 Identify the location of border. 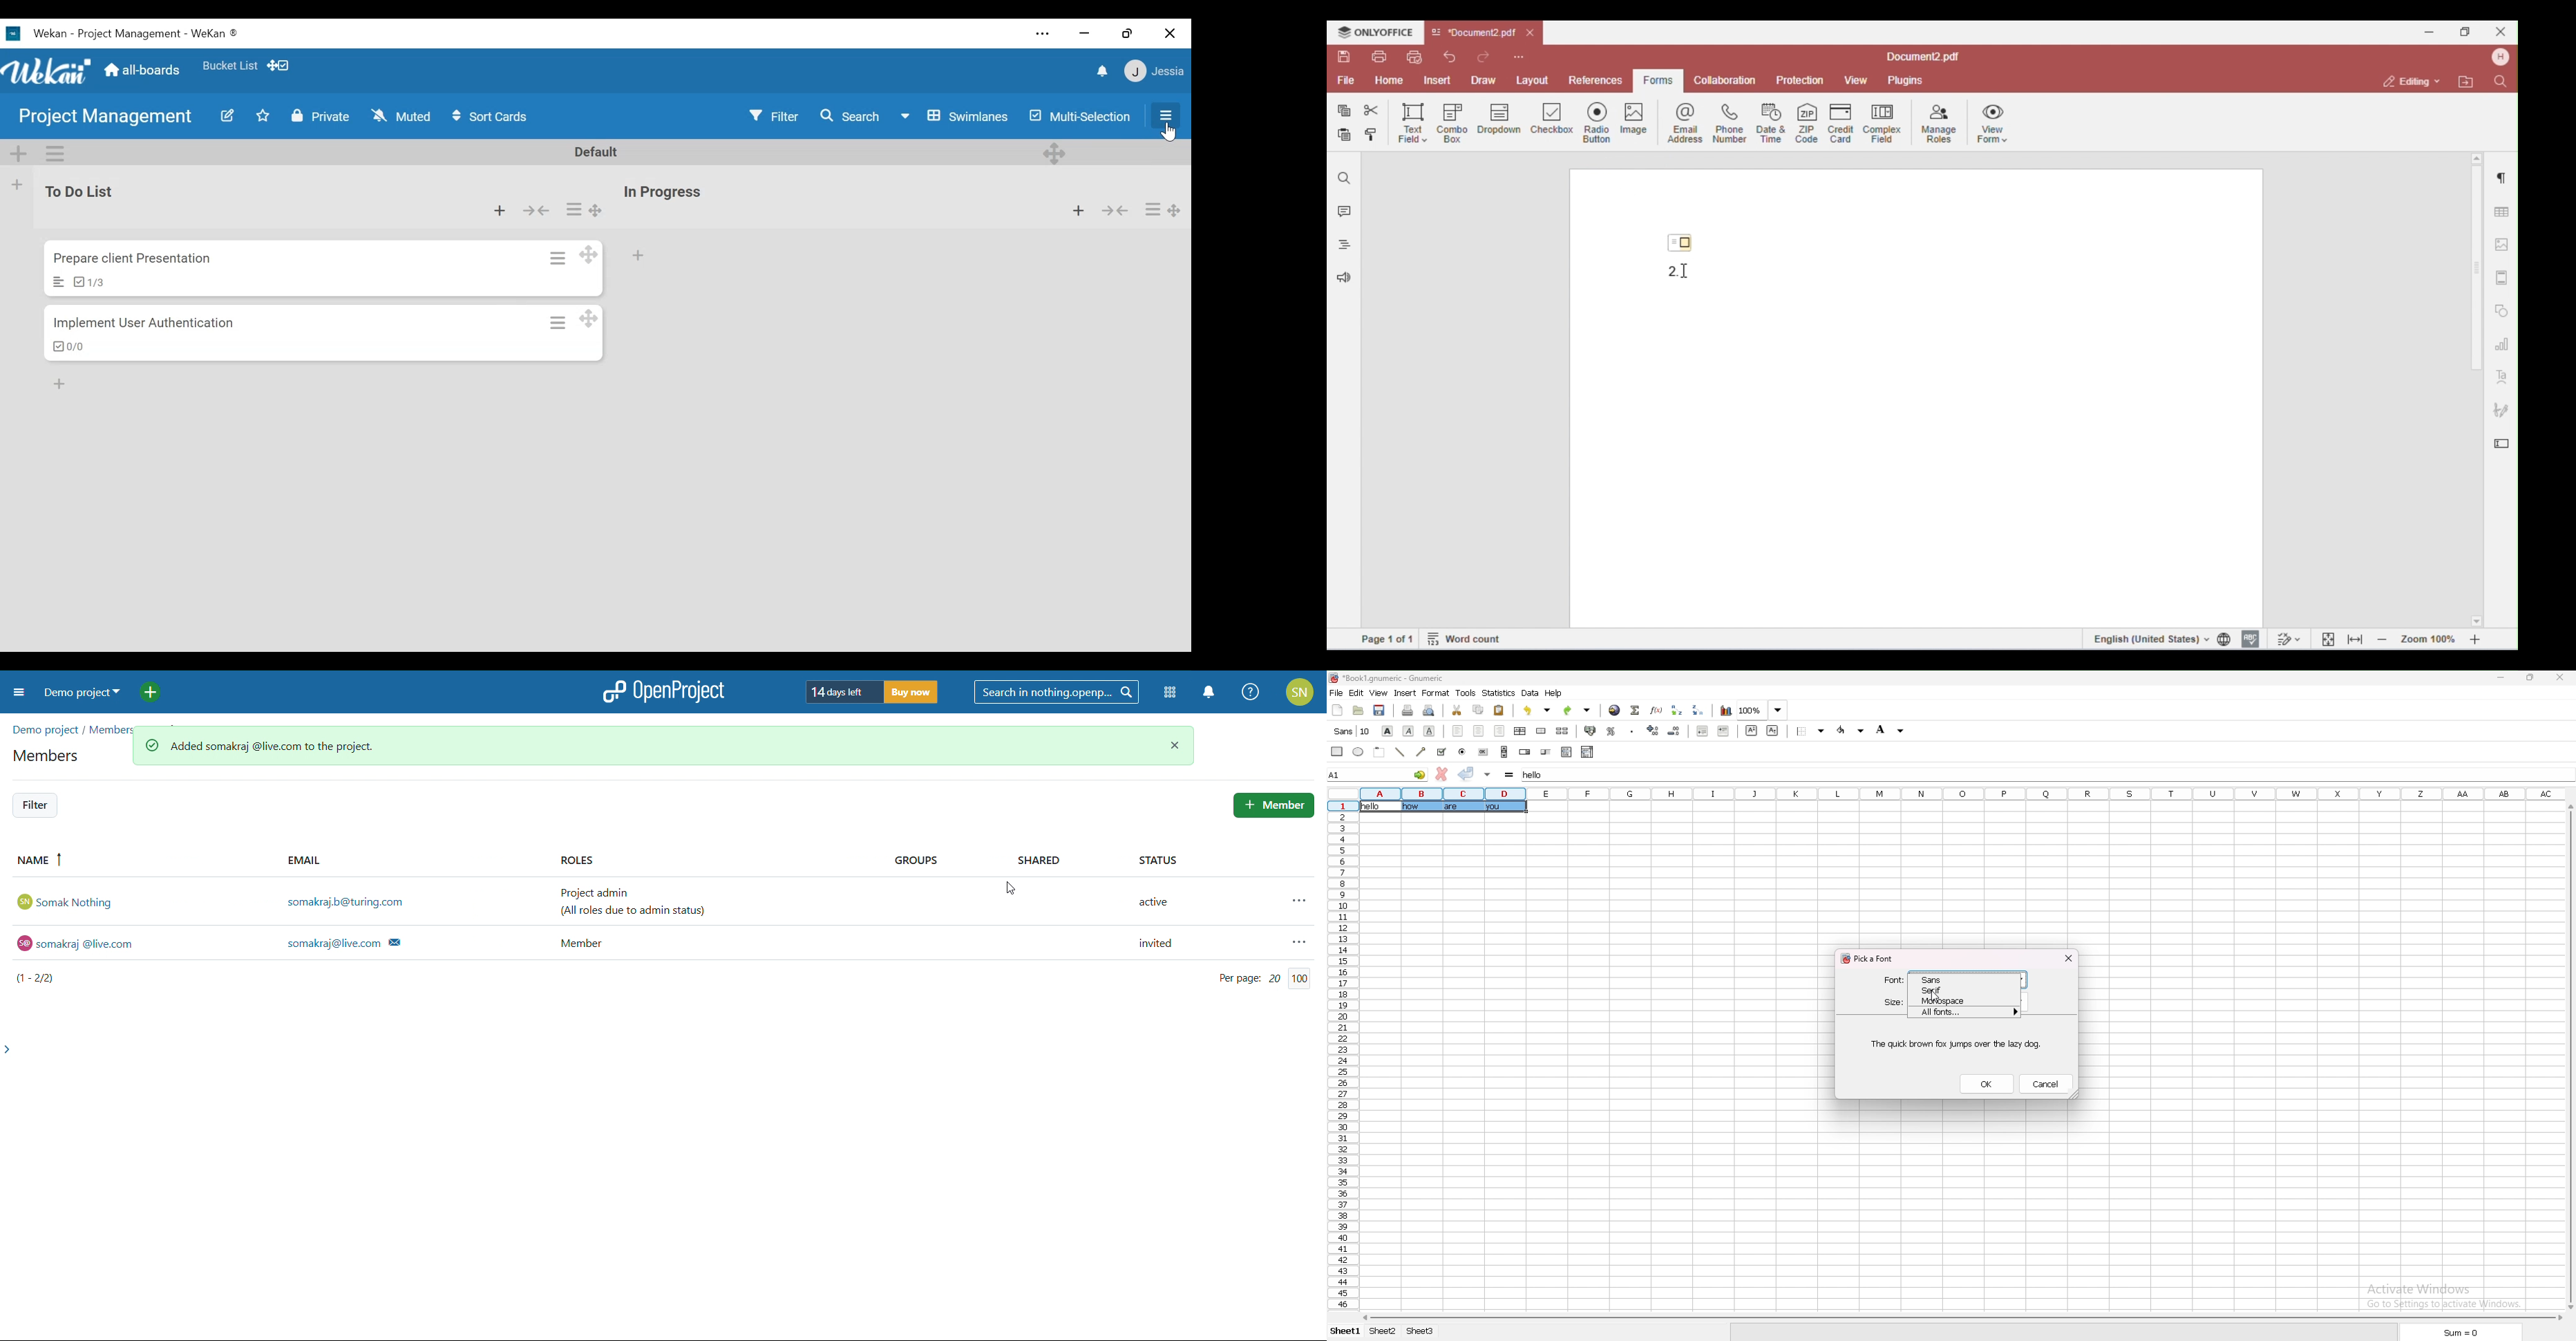
(1811, 731).